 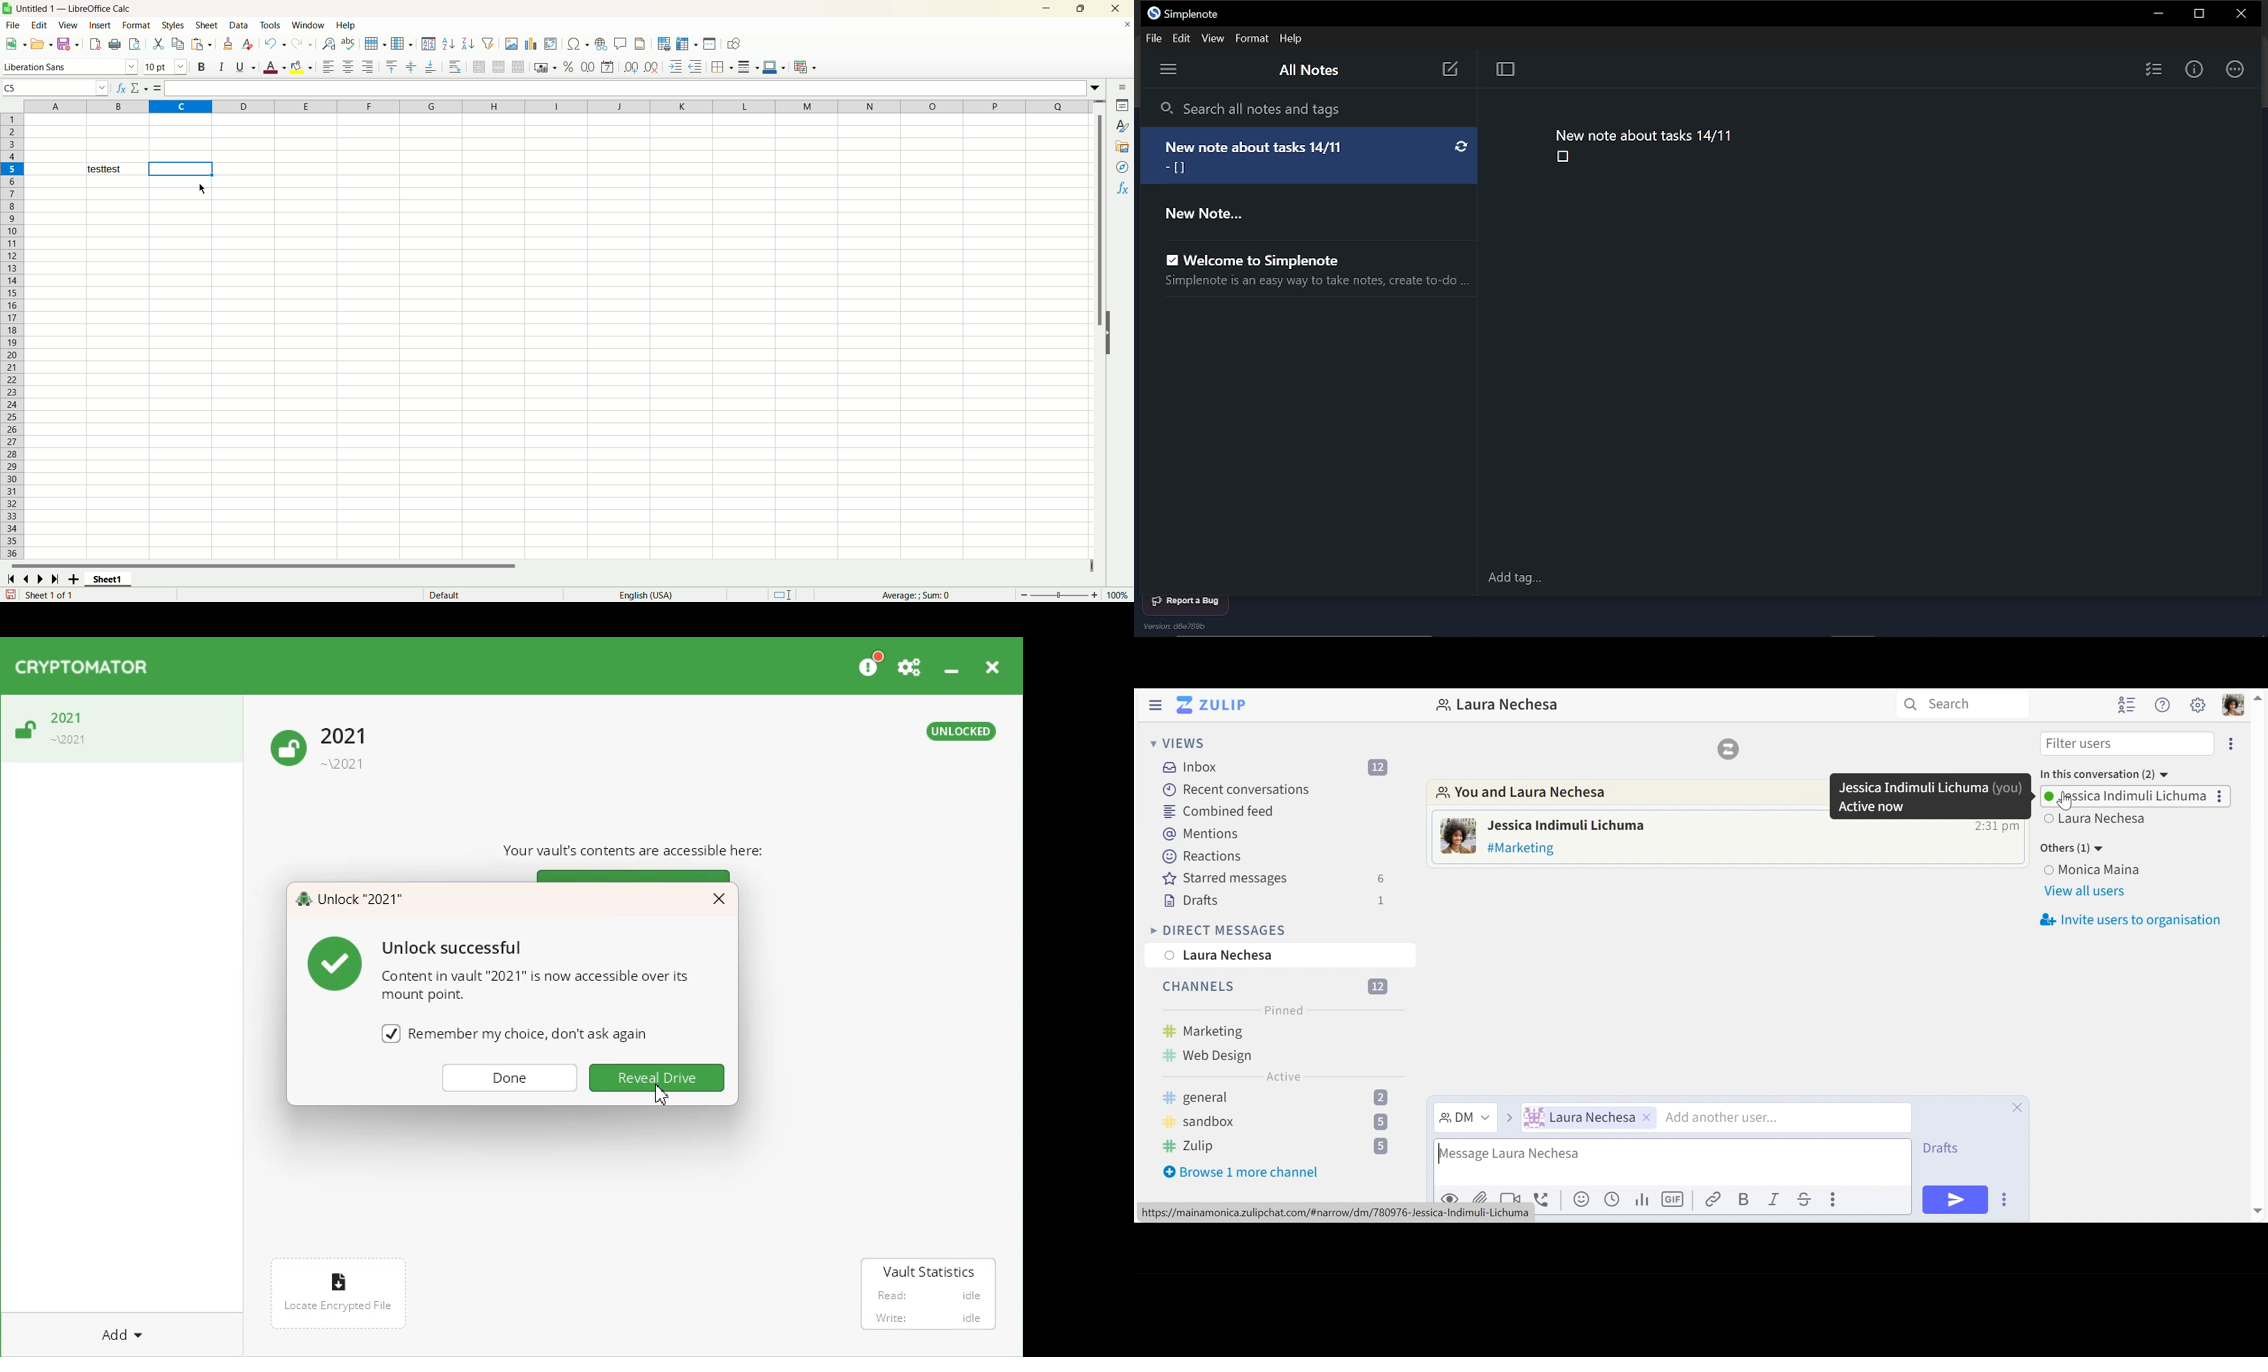 I want to click on Restore down, so click(x=2202, y=14).